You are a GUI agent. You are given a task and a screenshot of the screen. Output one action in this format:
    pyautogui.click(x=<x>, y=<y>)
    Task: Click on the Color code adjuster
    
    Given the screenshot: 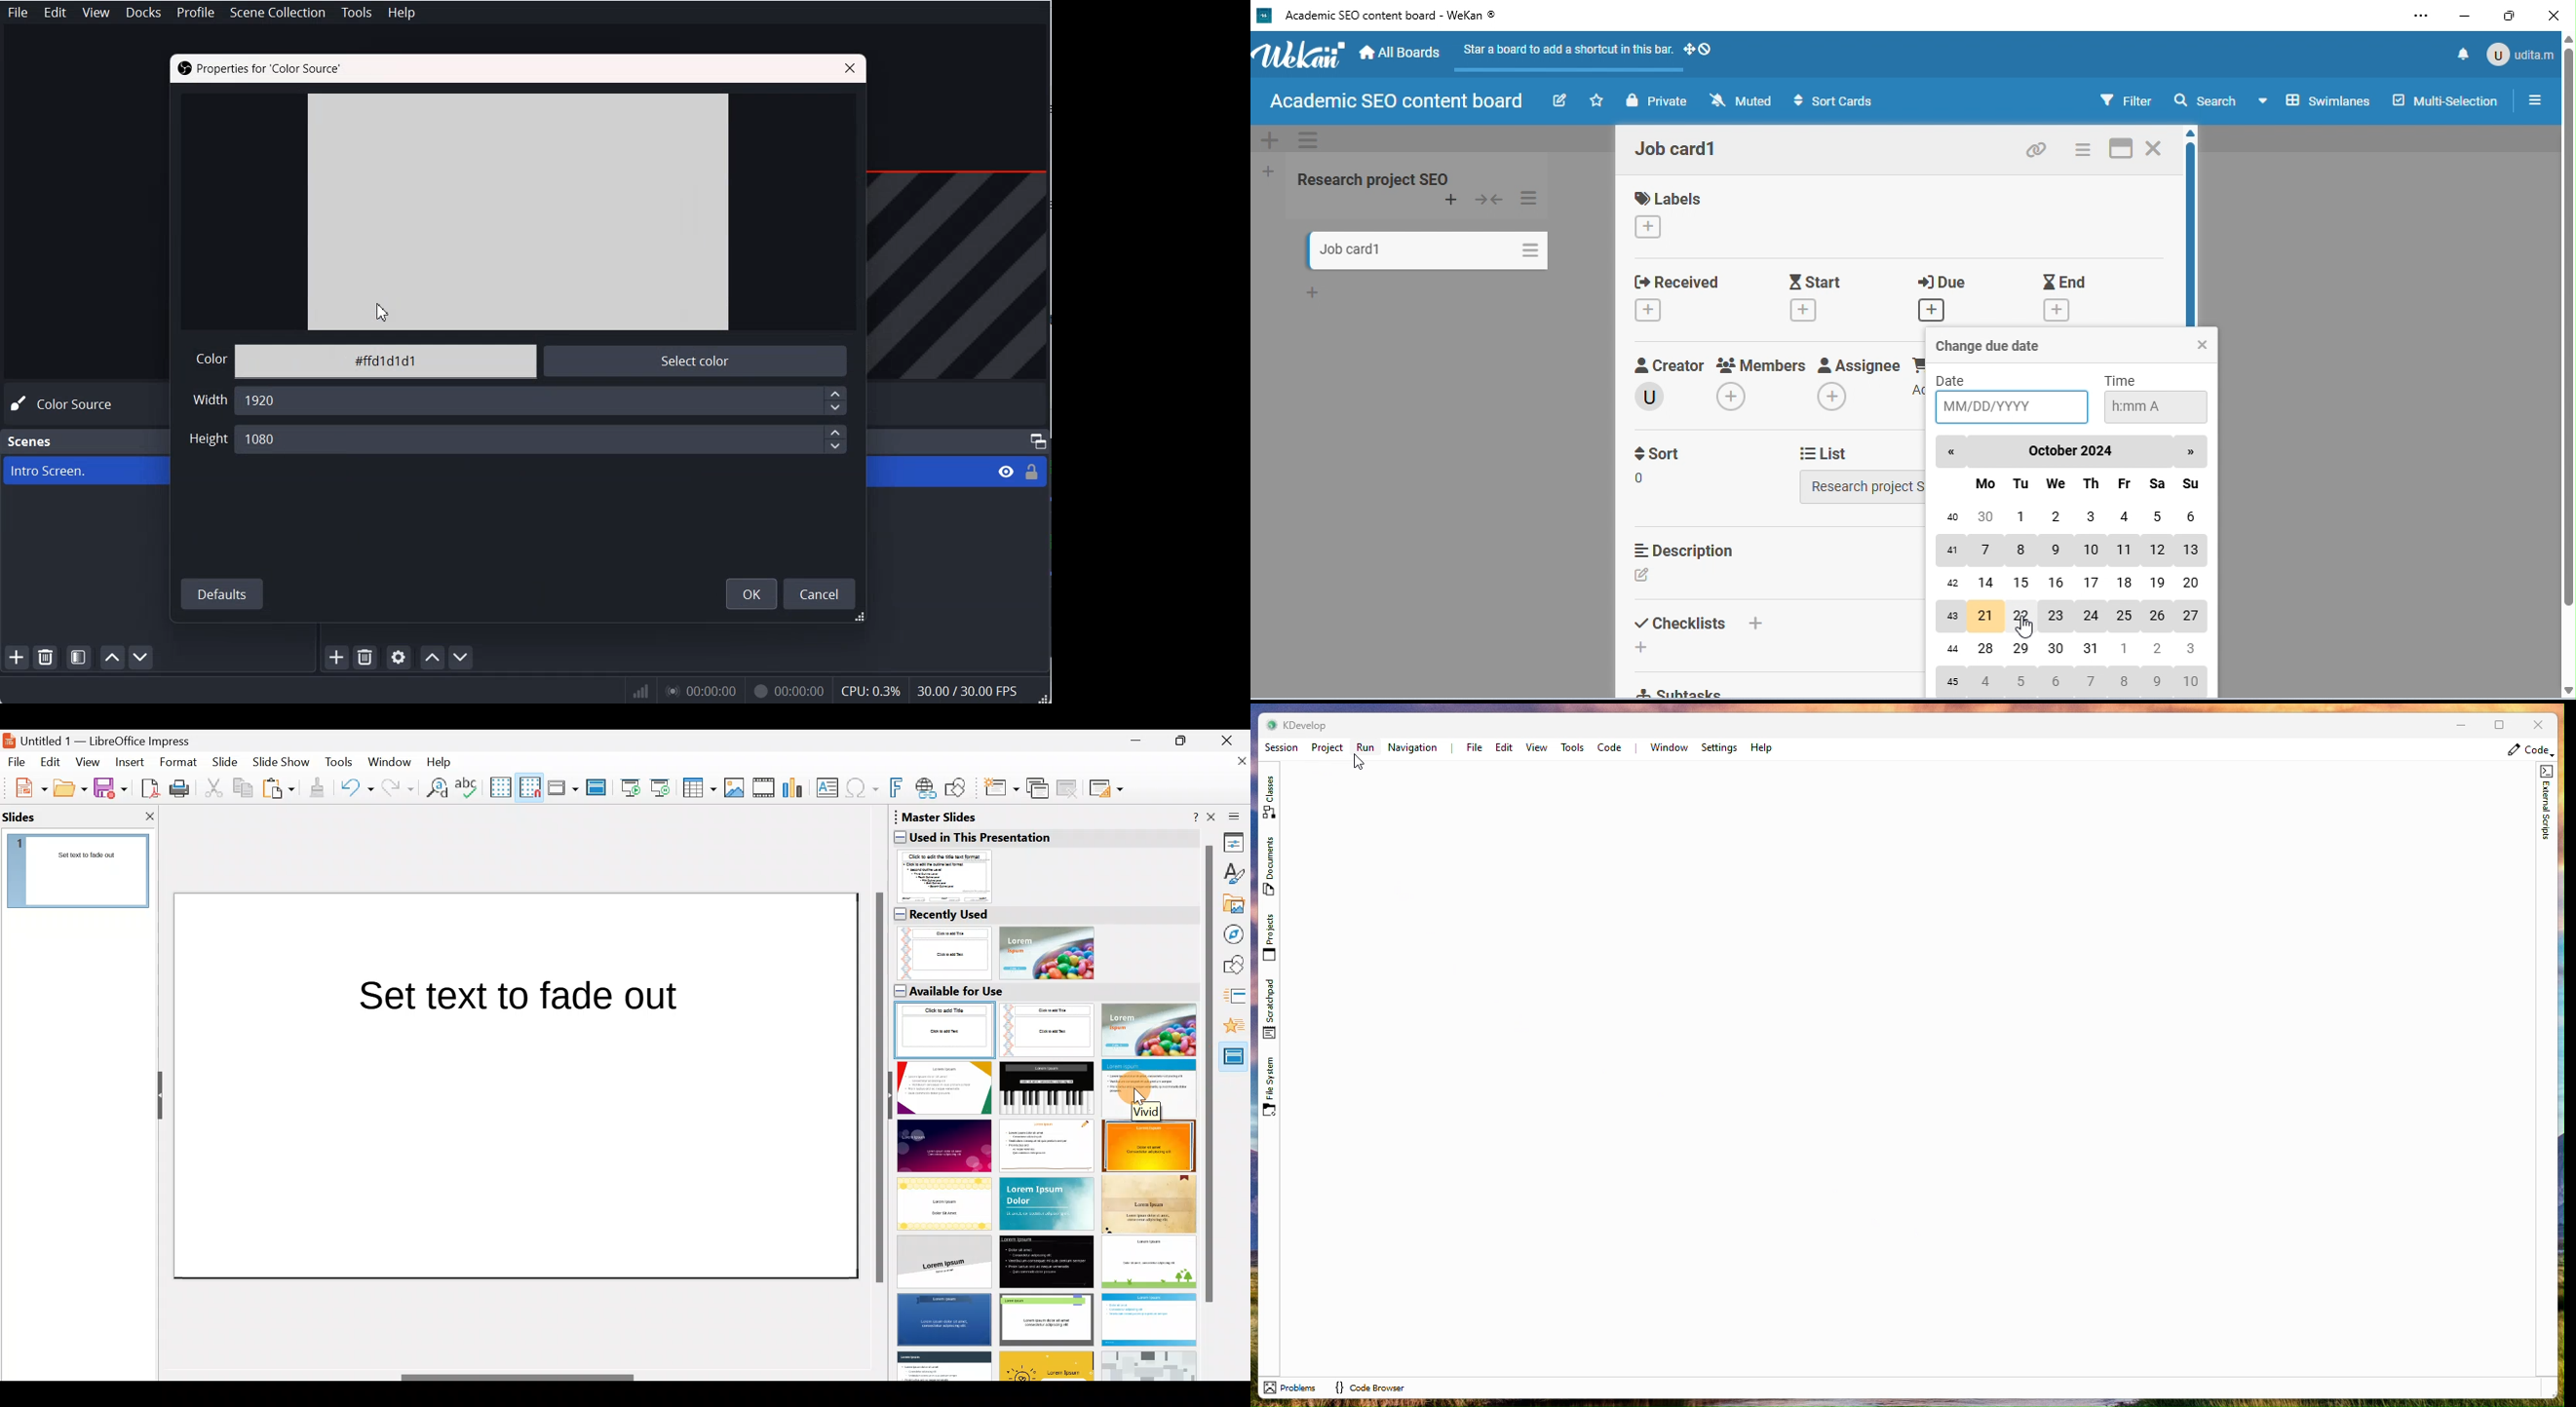 What is the action you would take?
    pyautogui.click(x=385, y=363)
    